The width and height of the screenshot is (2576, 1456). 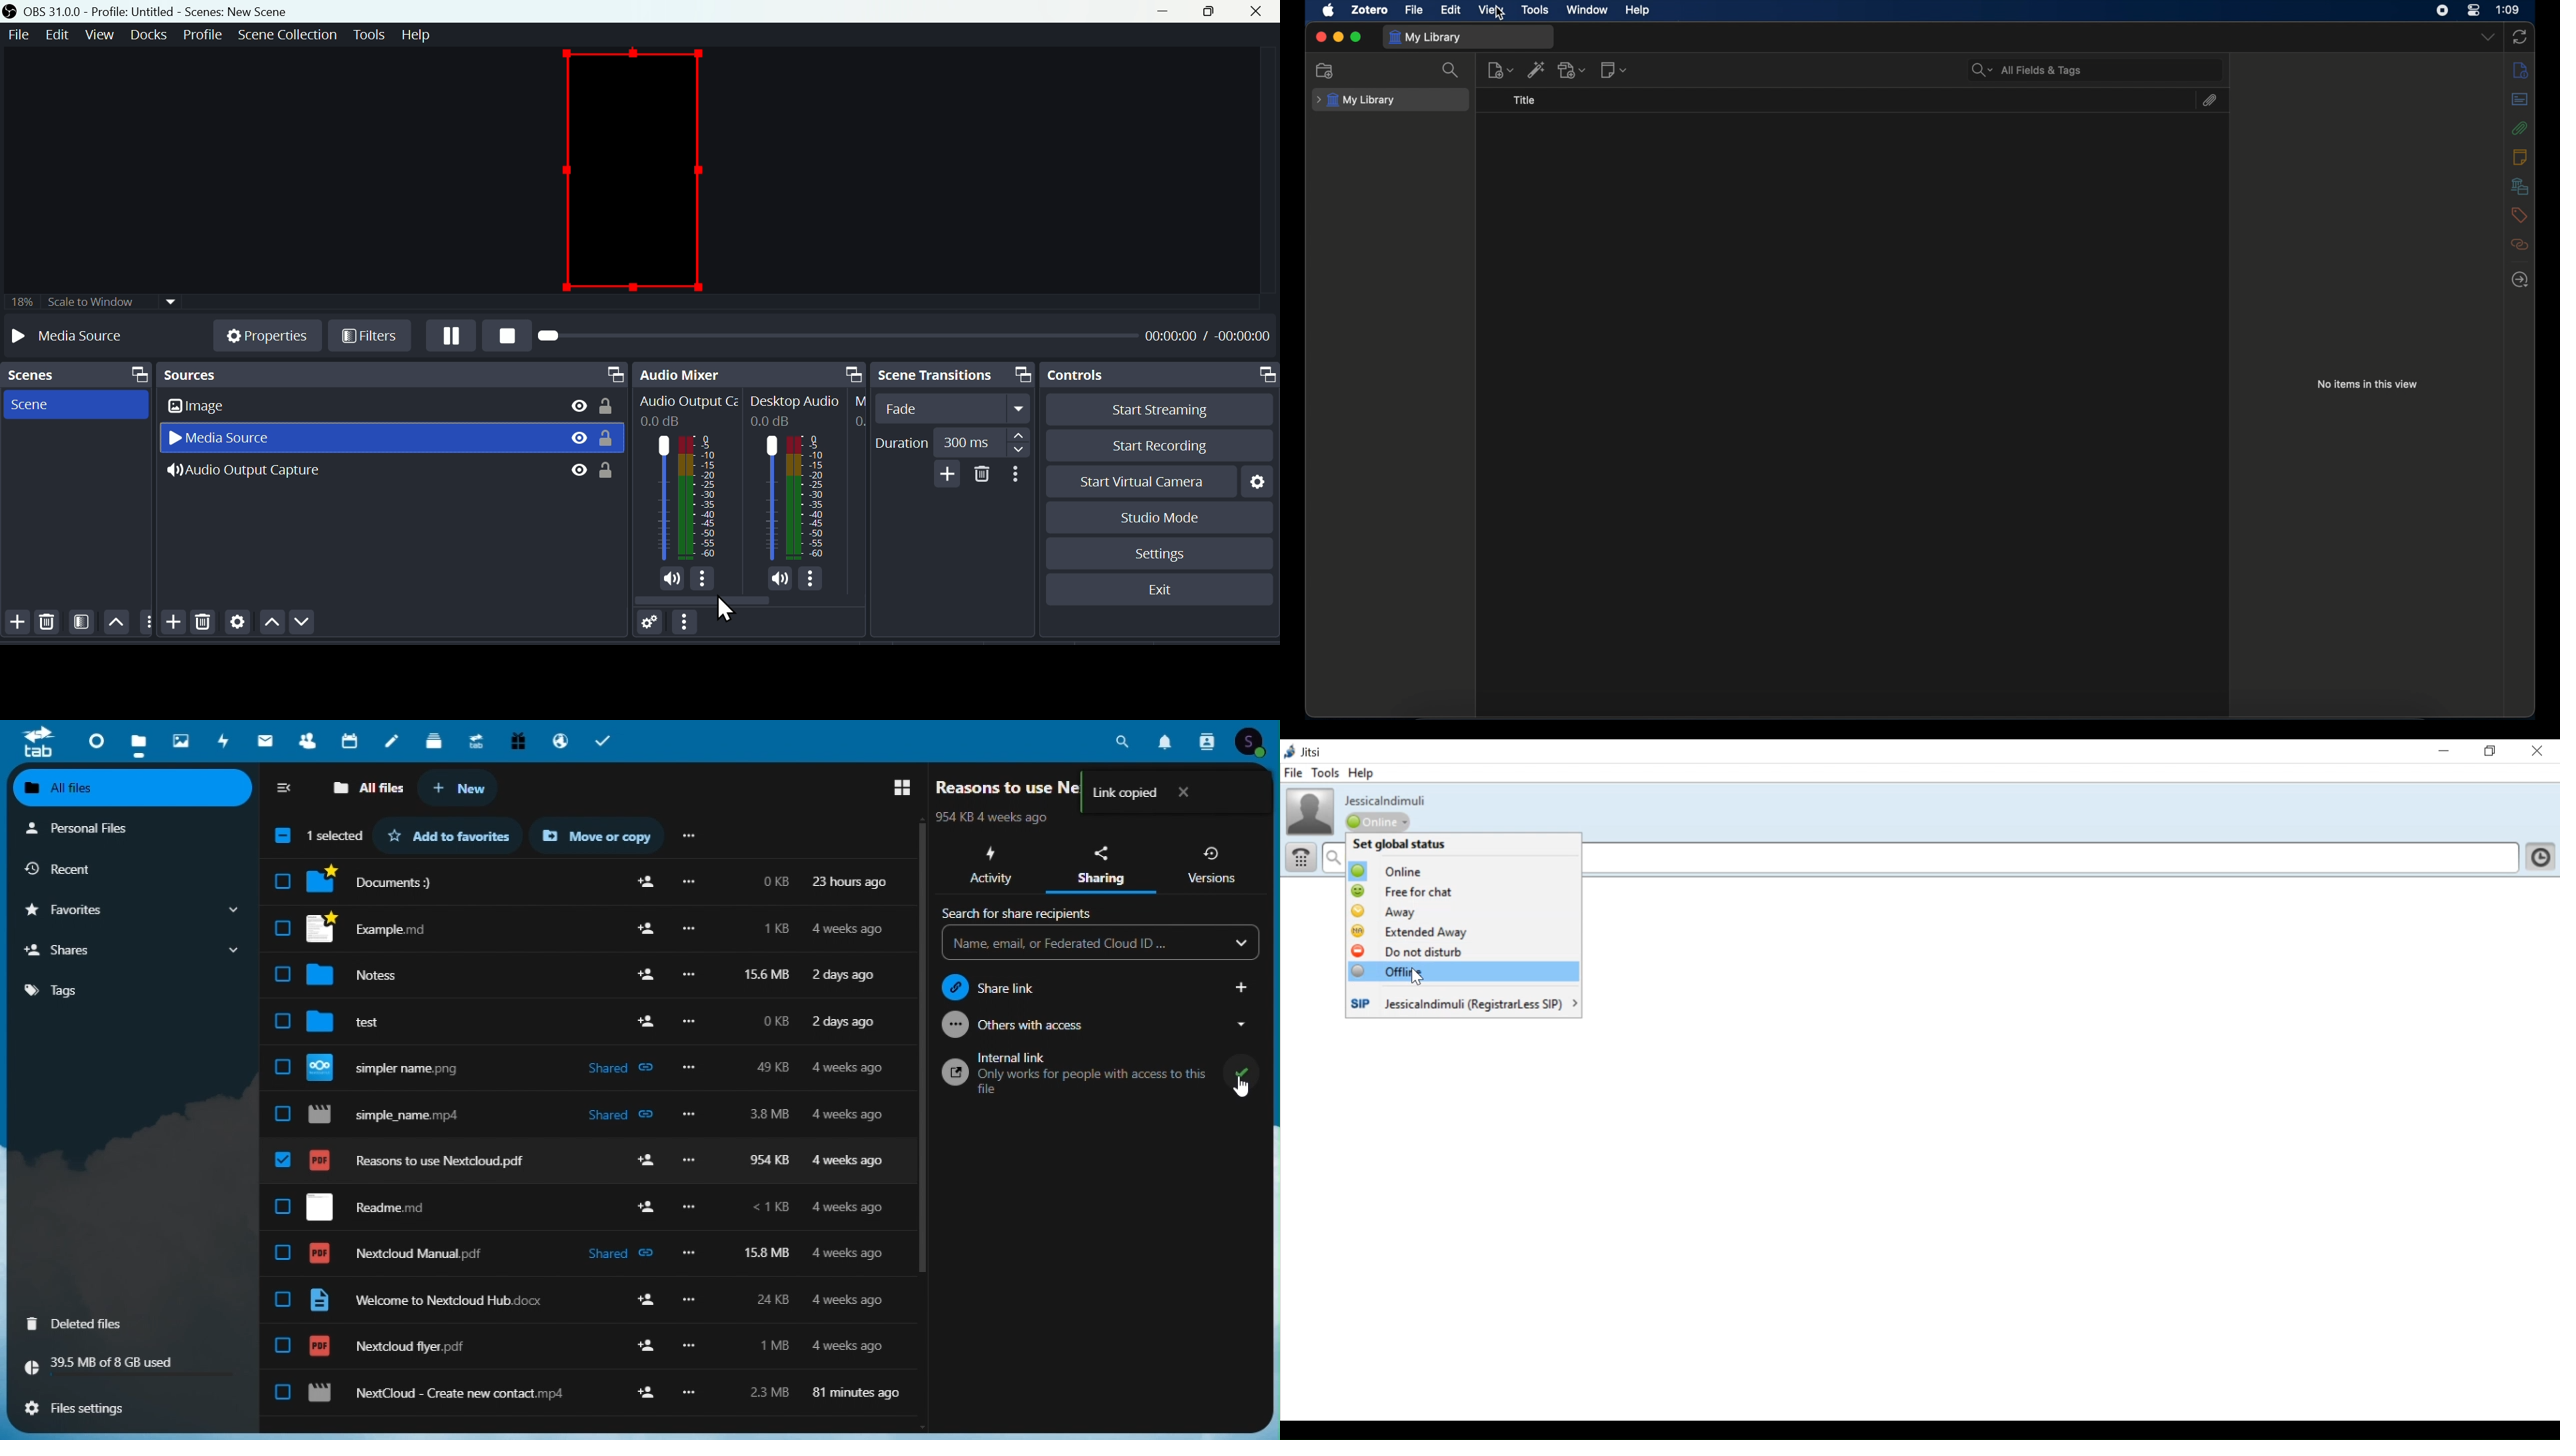 I want to click on time, so click(x=2509, y=9).